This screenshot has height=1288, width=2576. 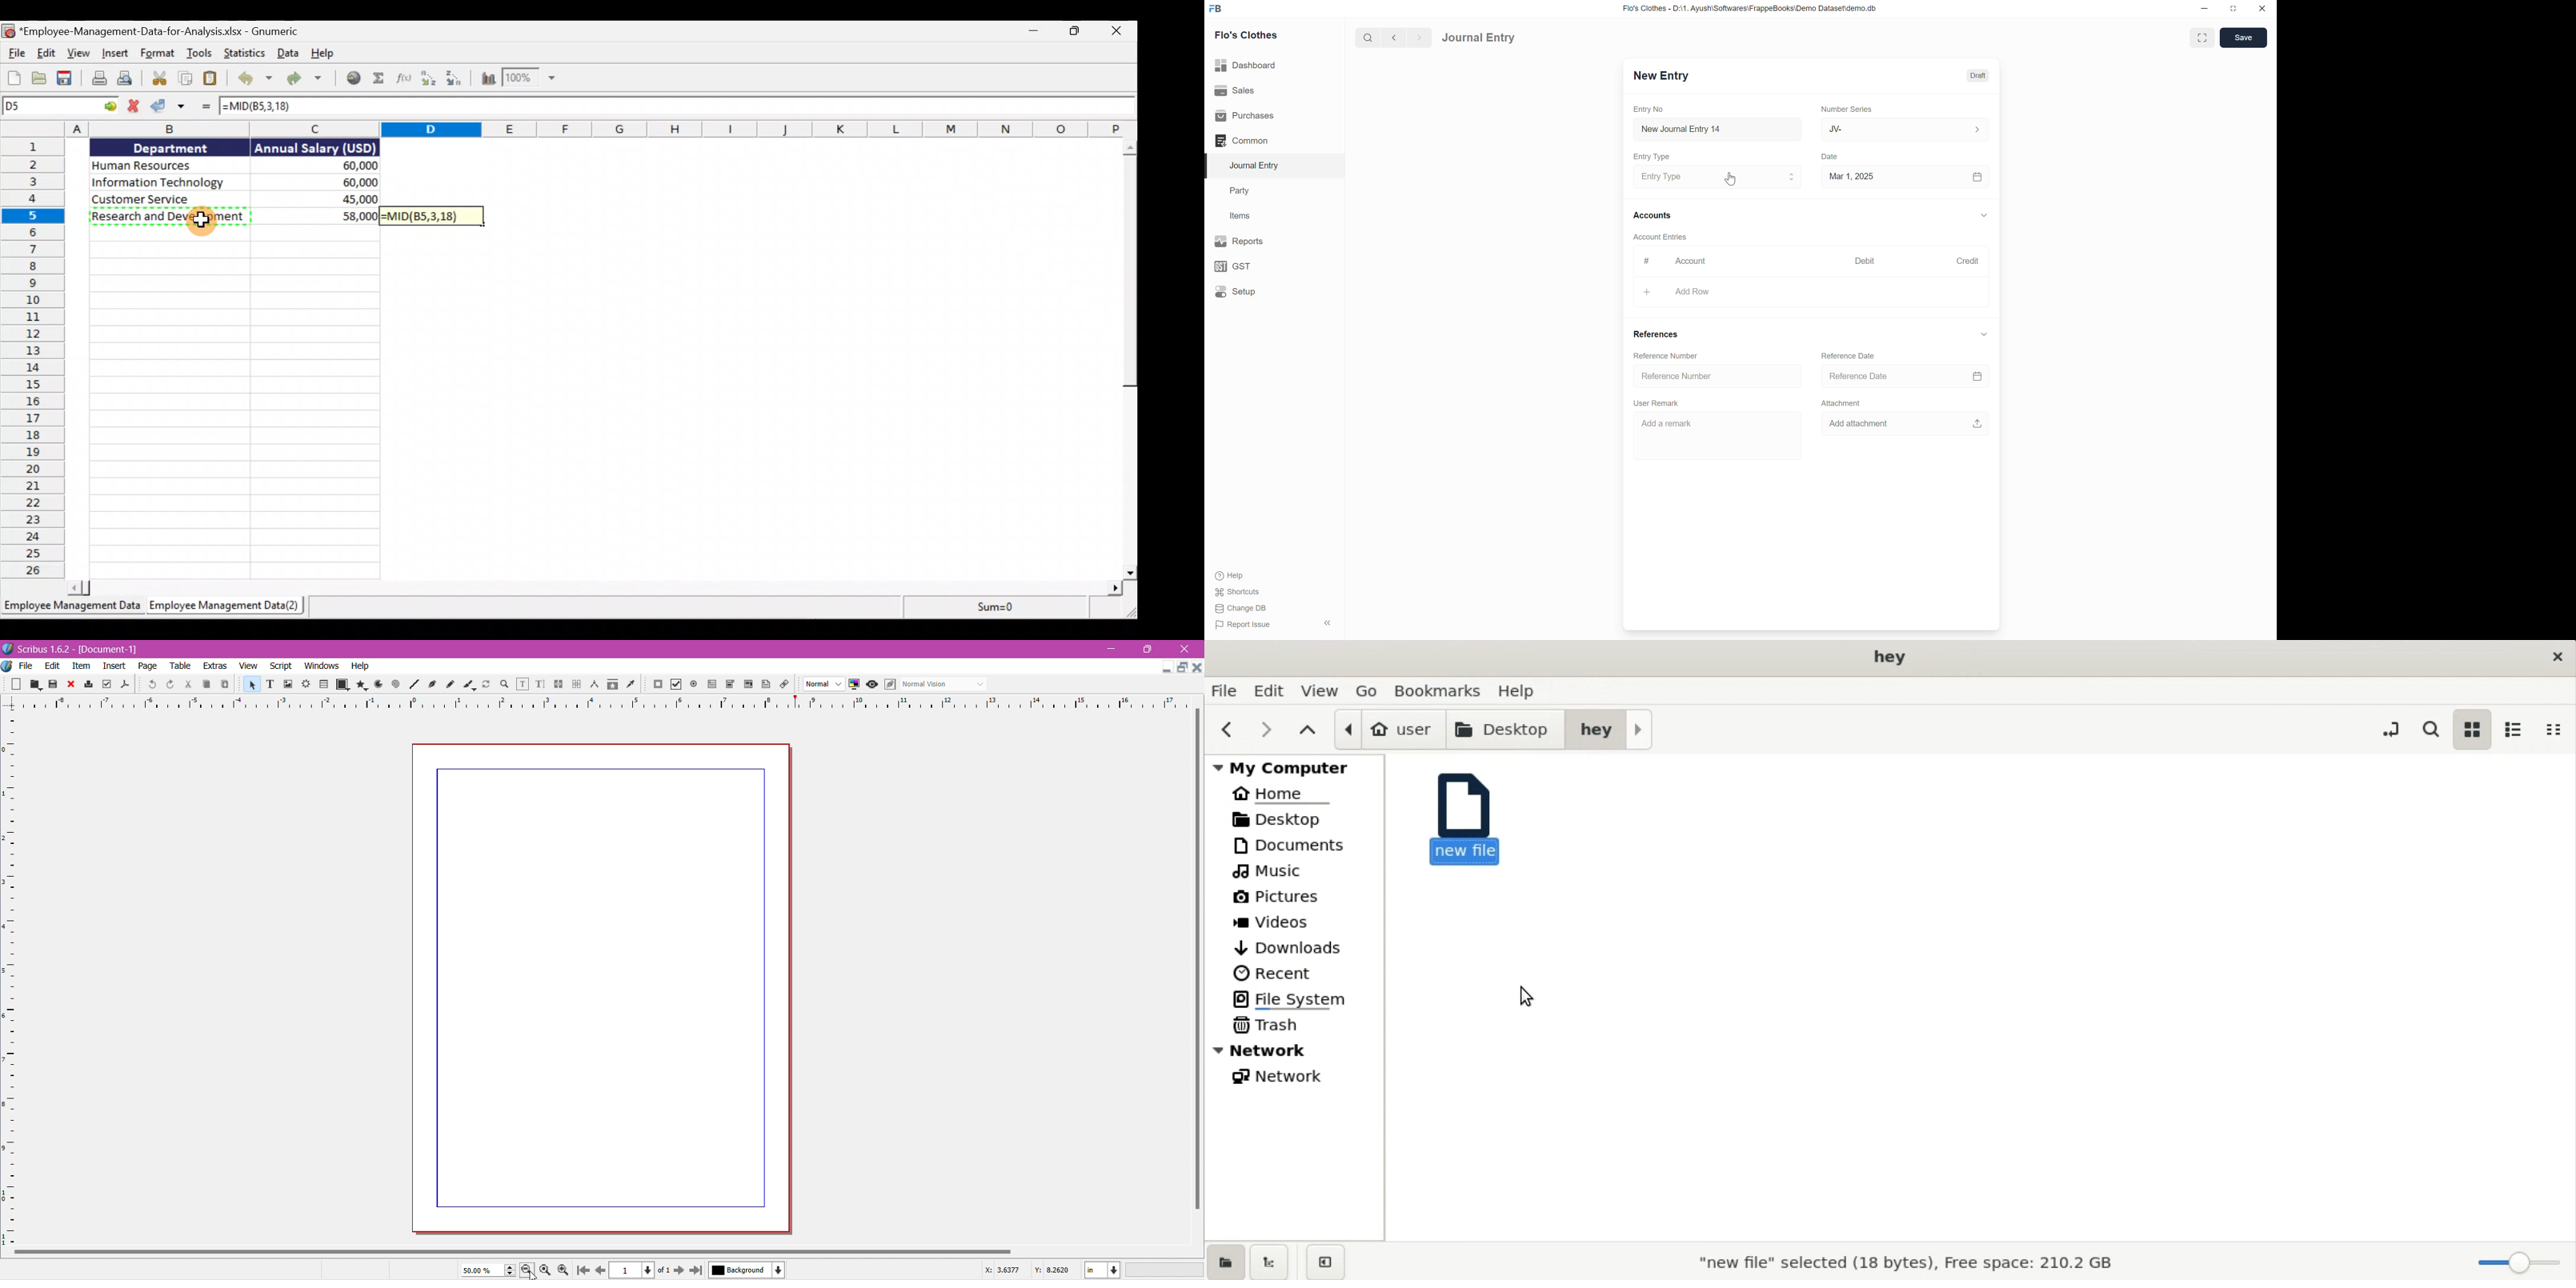 I want to click on Credit, so click(x=1967, y=261).